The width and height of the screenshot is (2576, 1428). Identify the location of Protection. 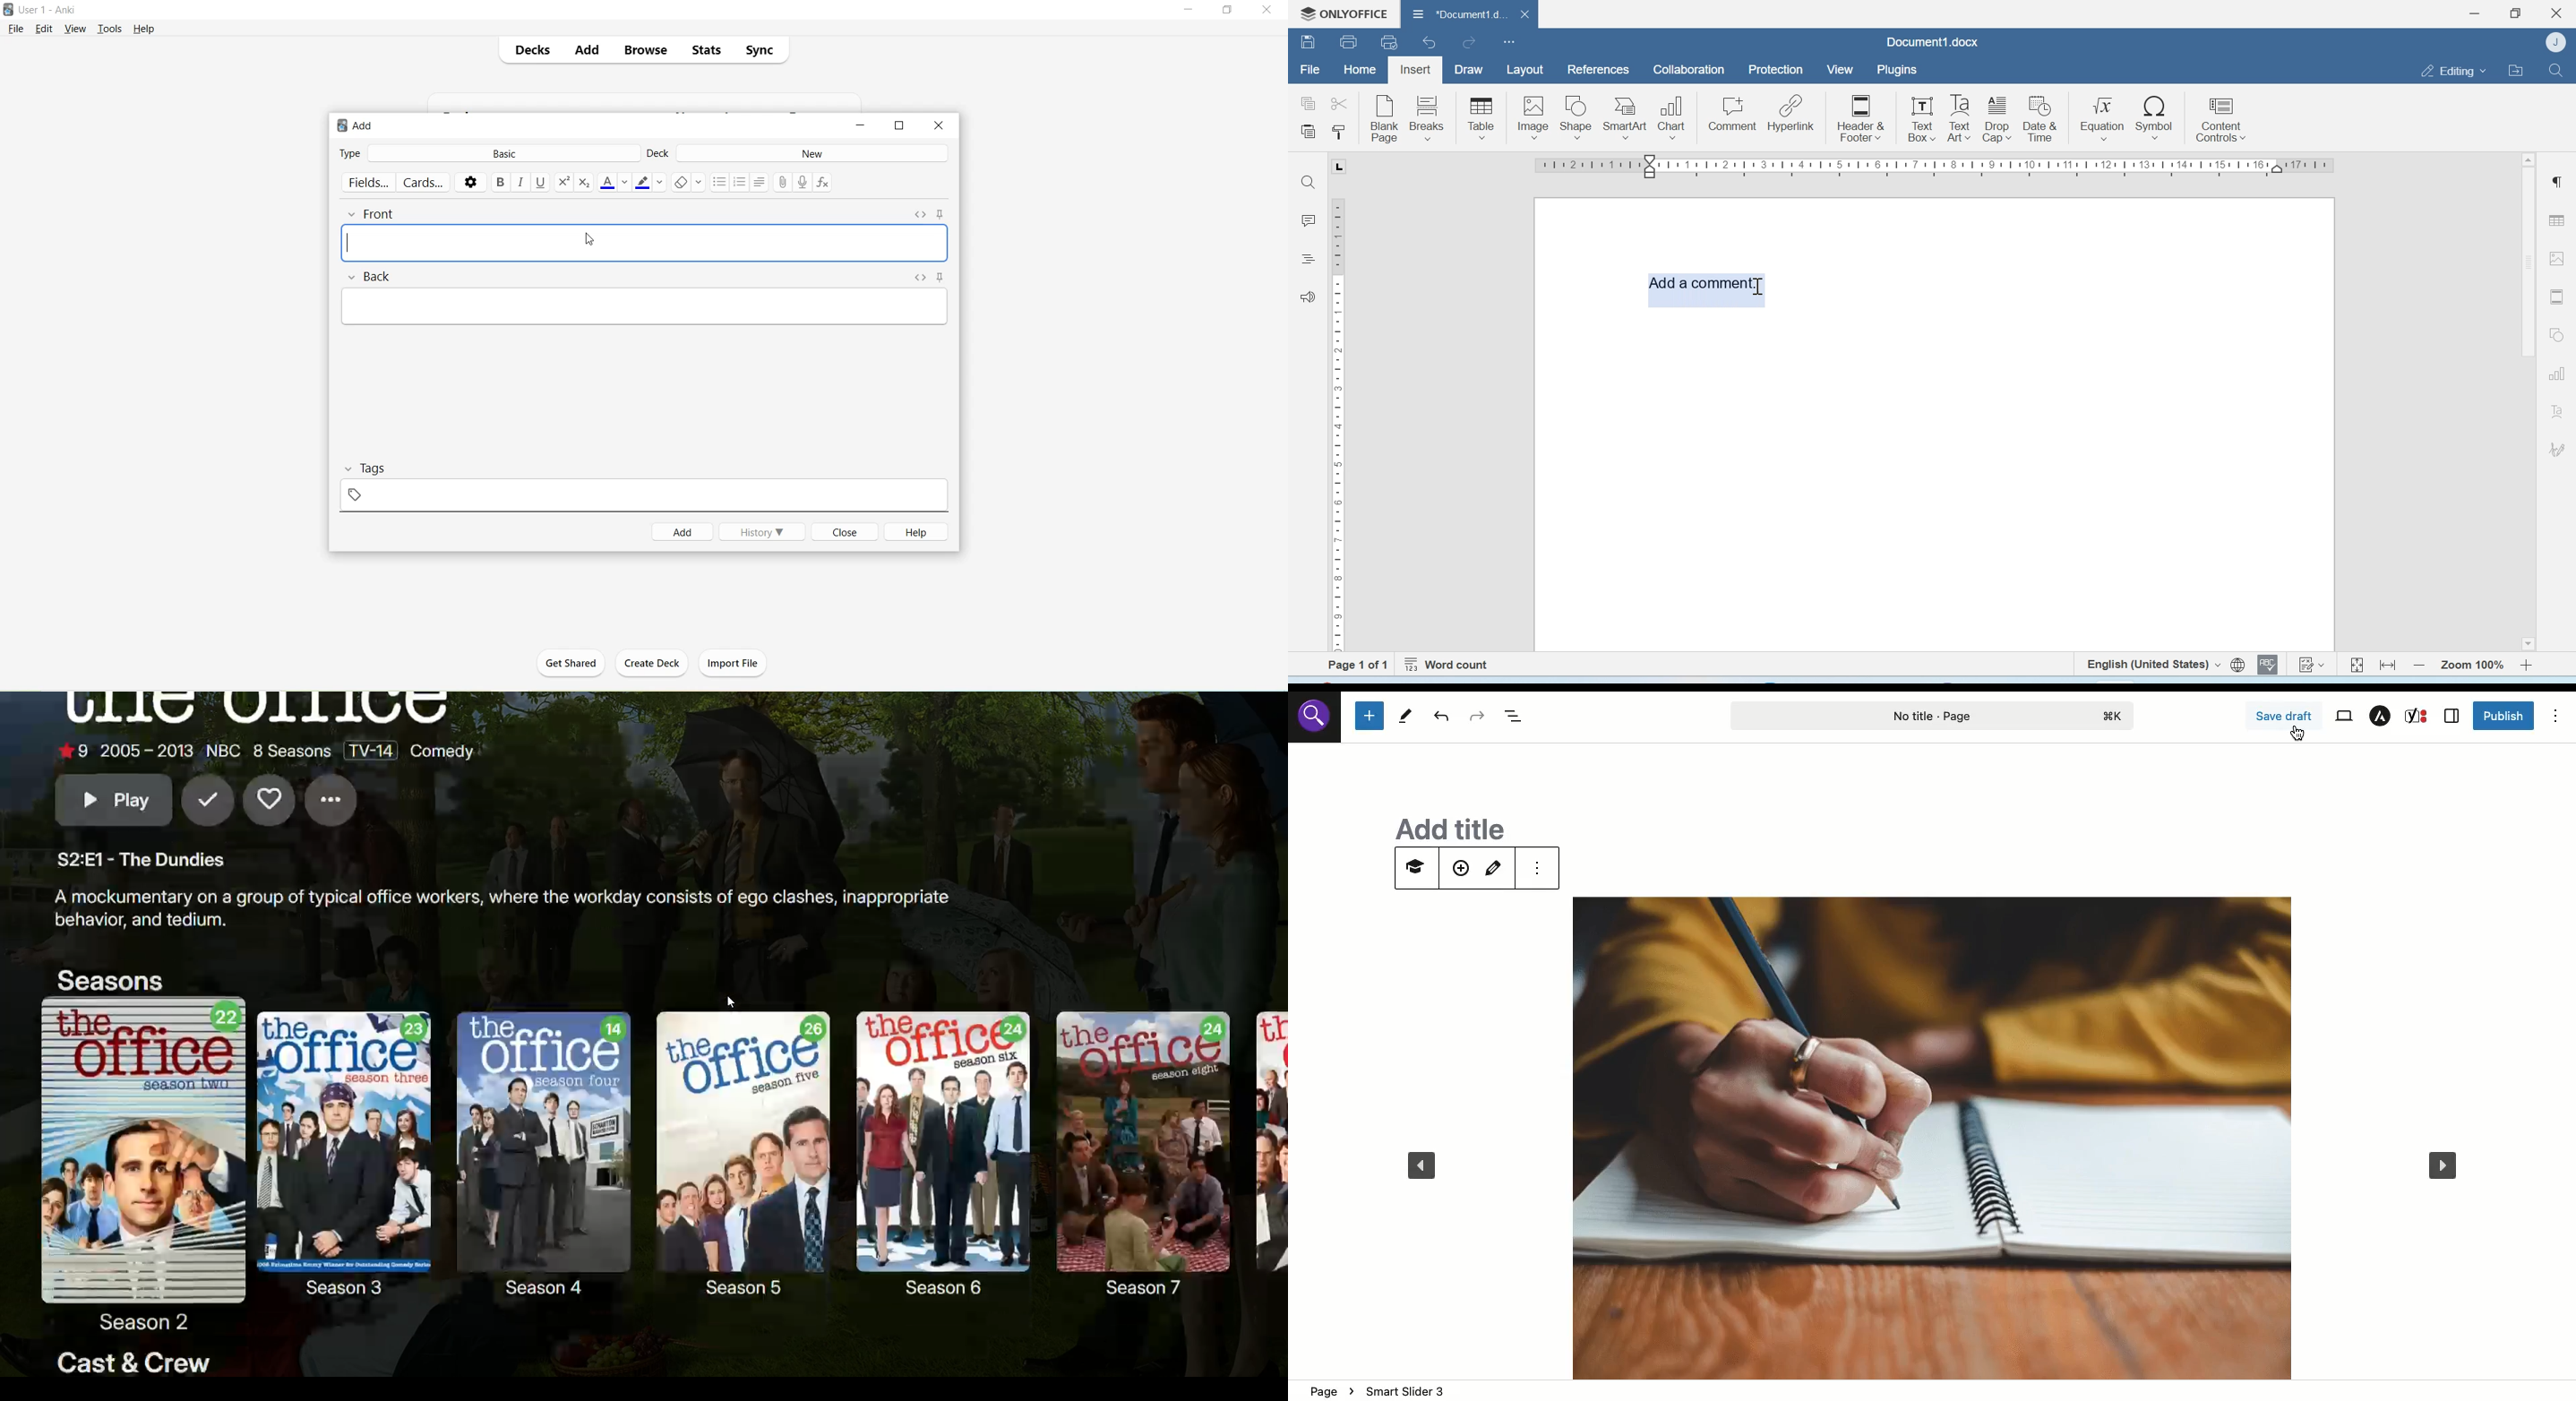
(1776, 70).